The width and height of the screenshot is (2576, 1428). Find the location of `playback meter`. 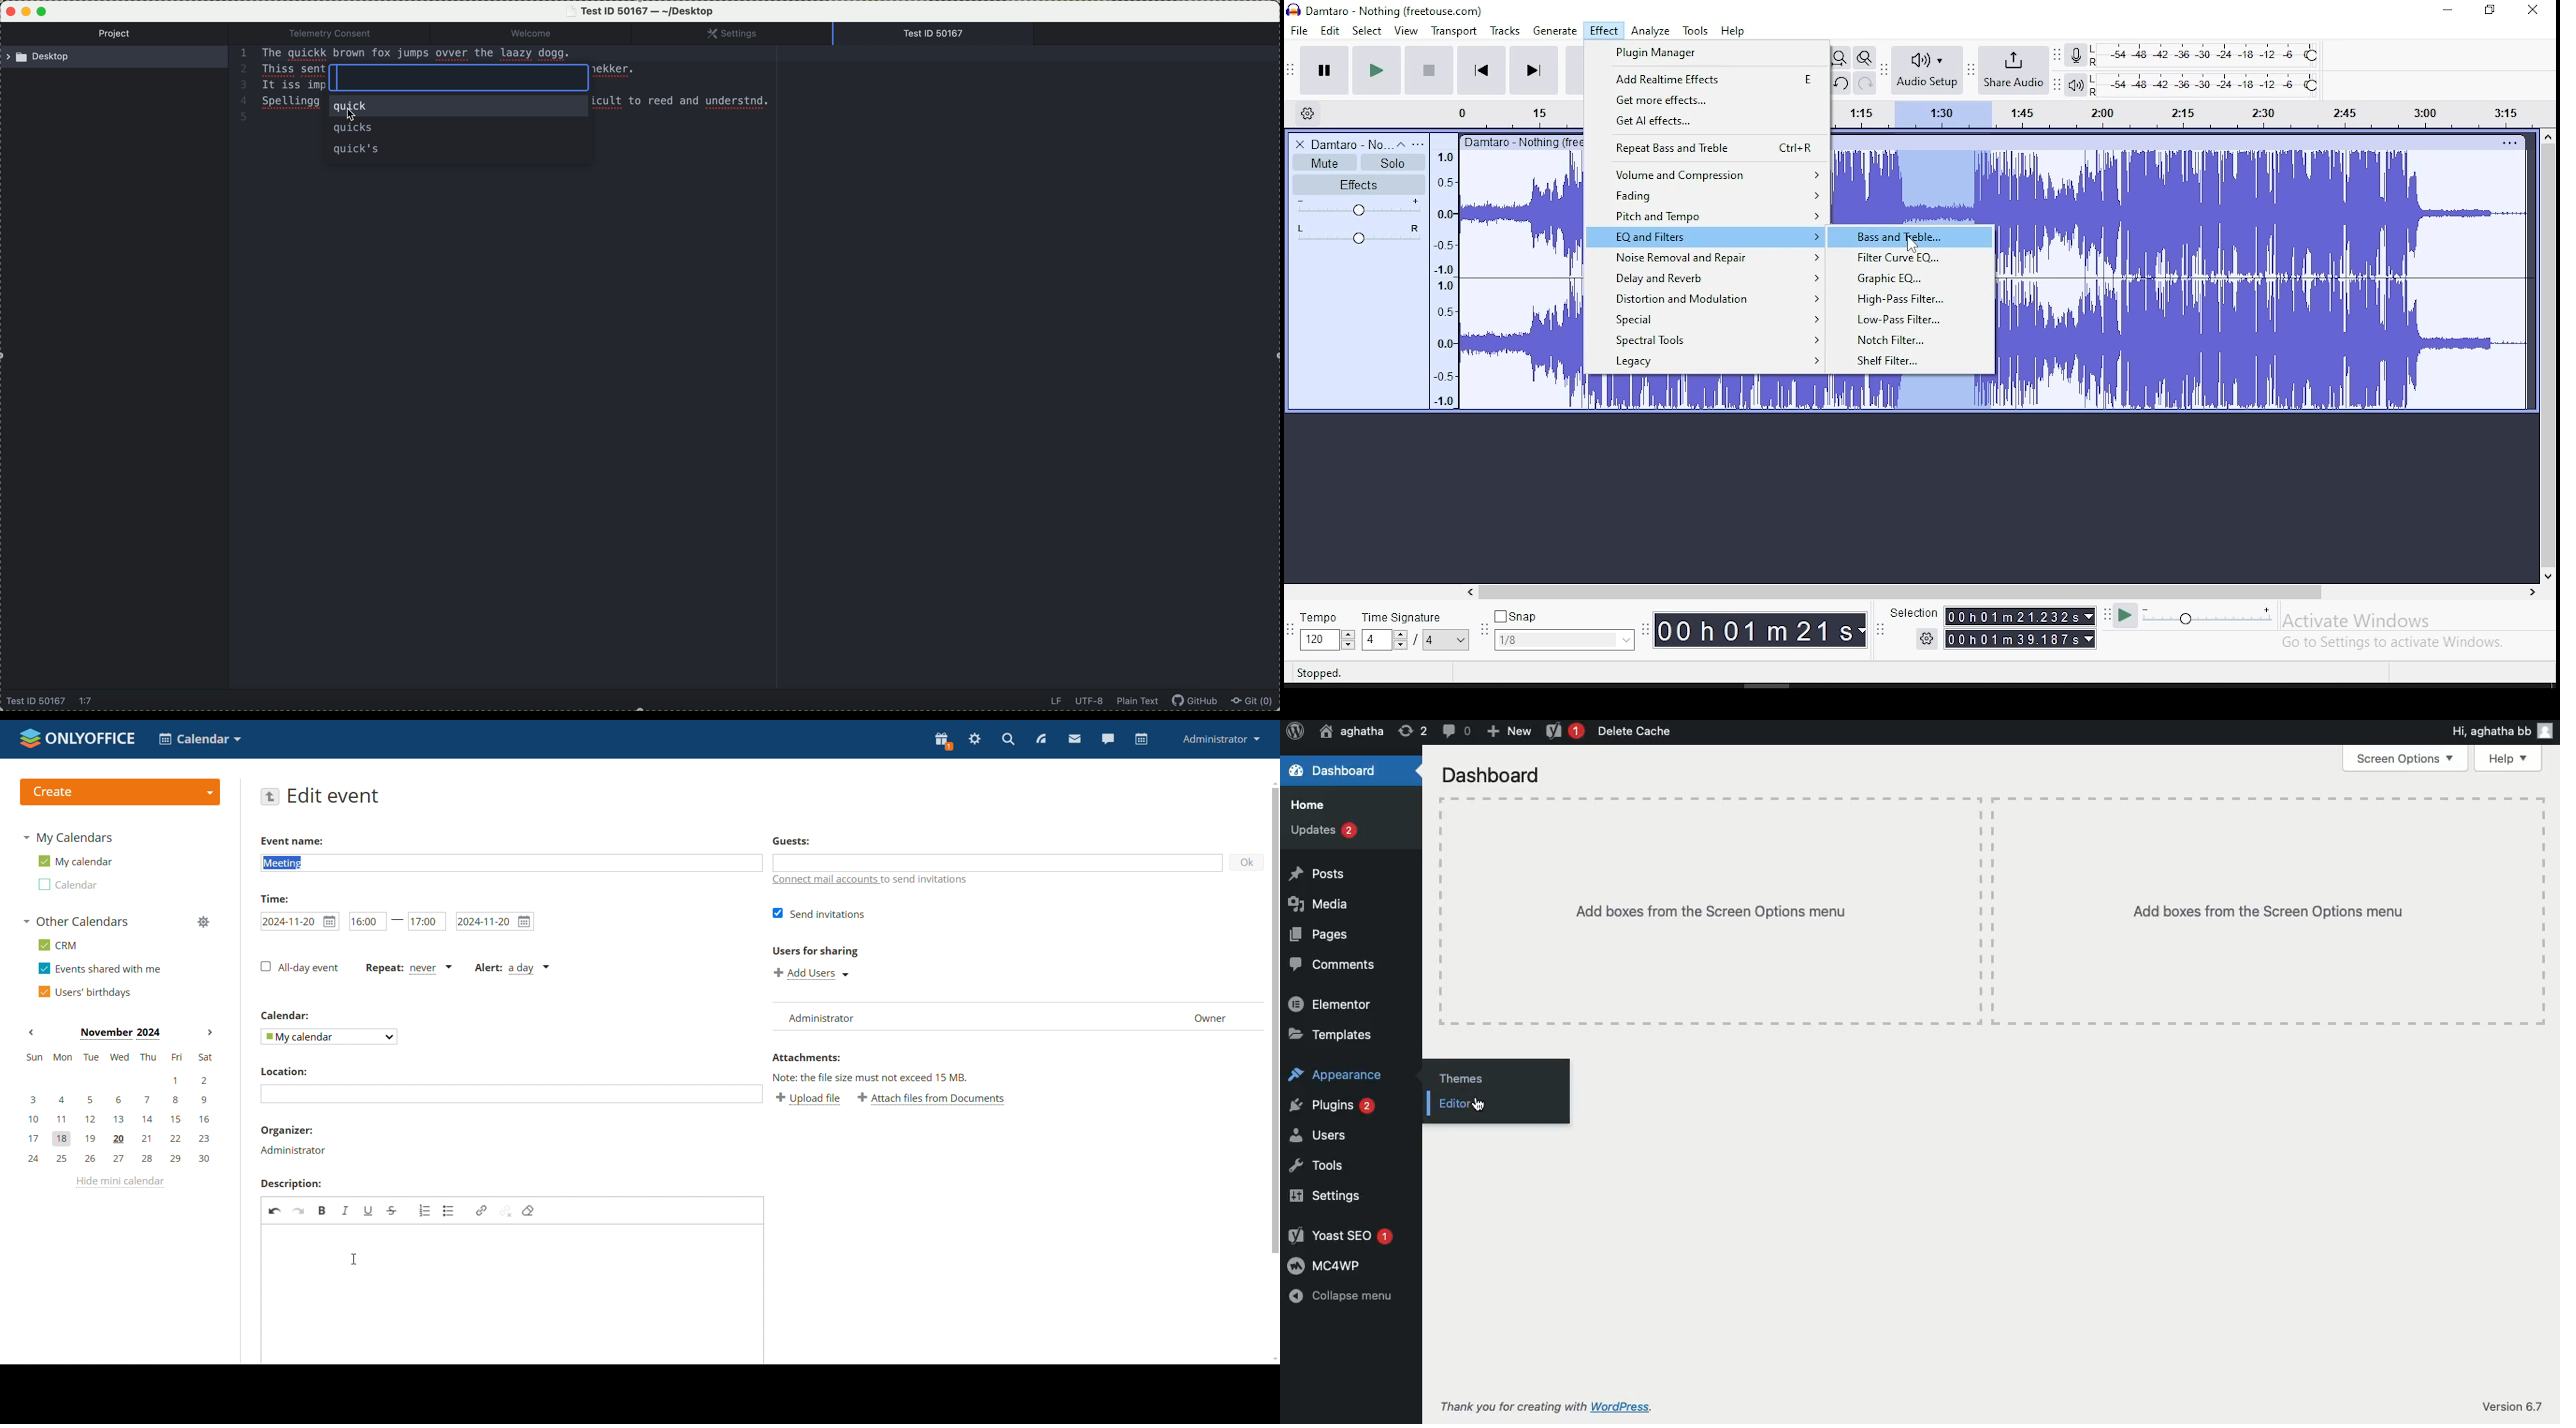

playback meter is located at coordinates (2077, 85).